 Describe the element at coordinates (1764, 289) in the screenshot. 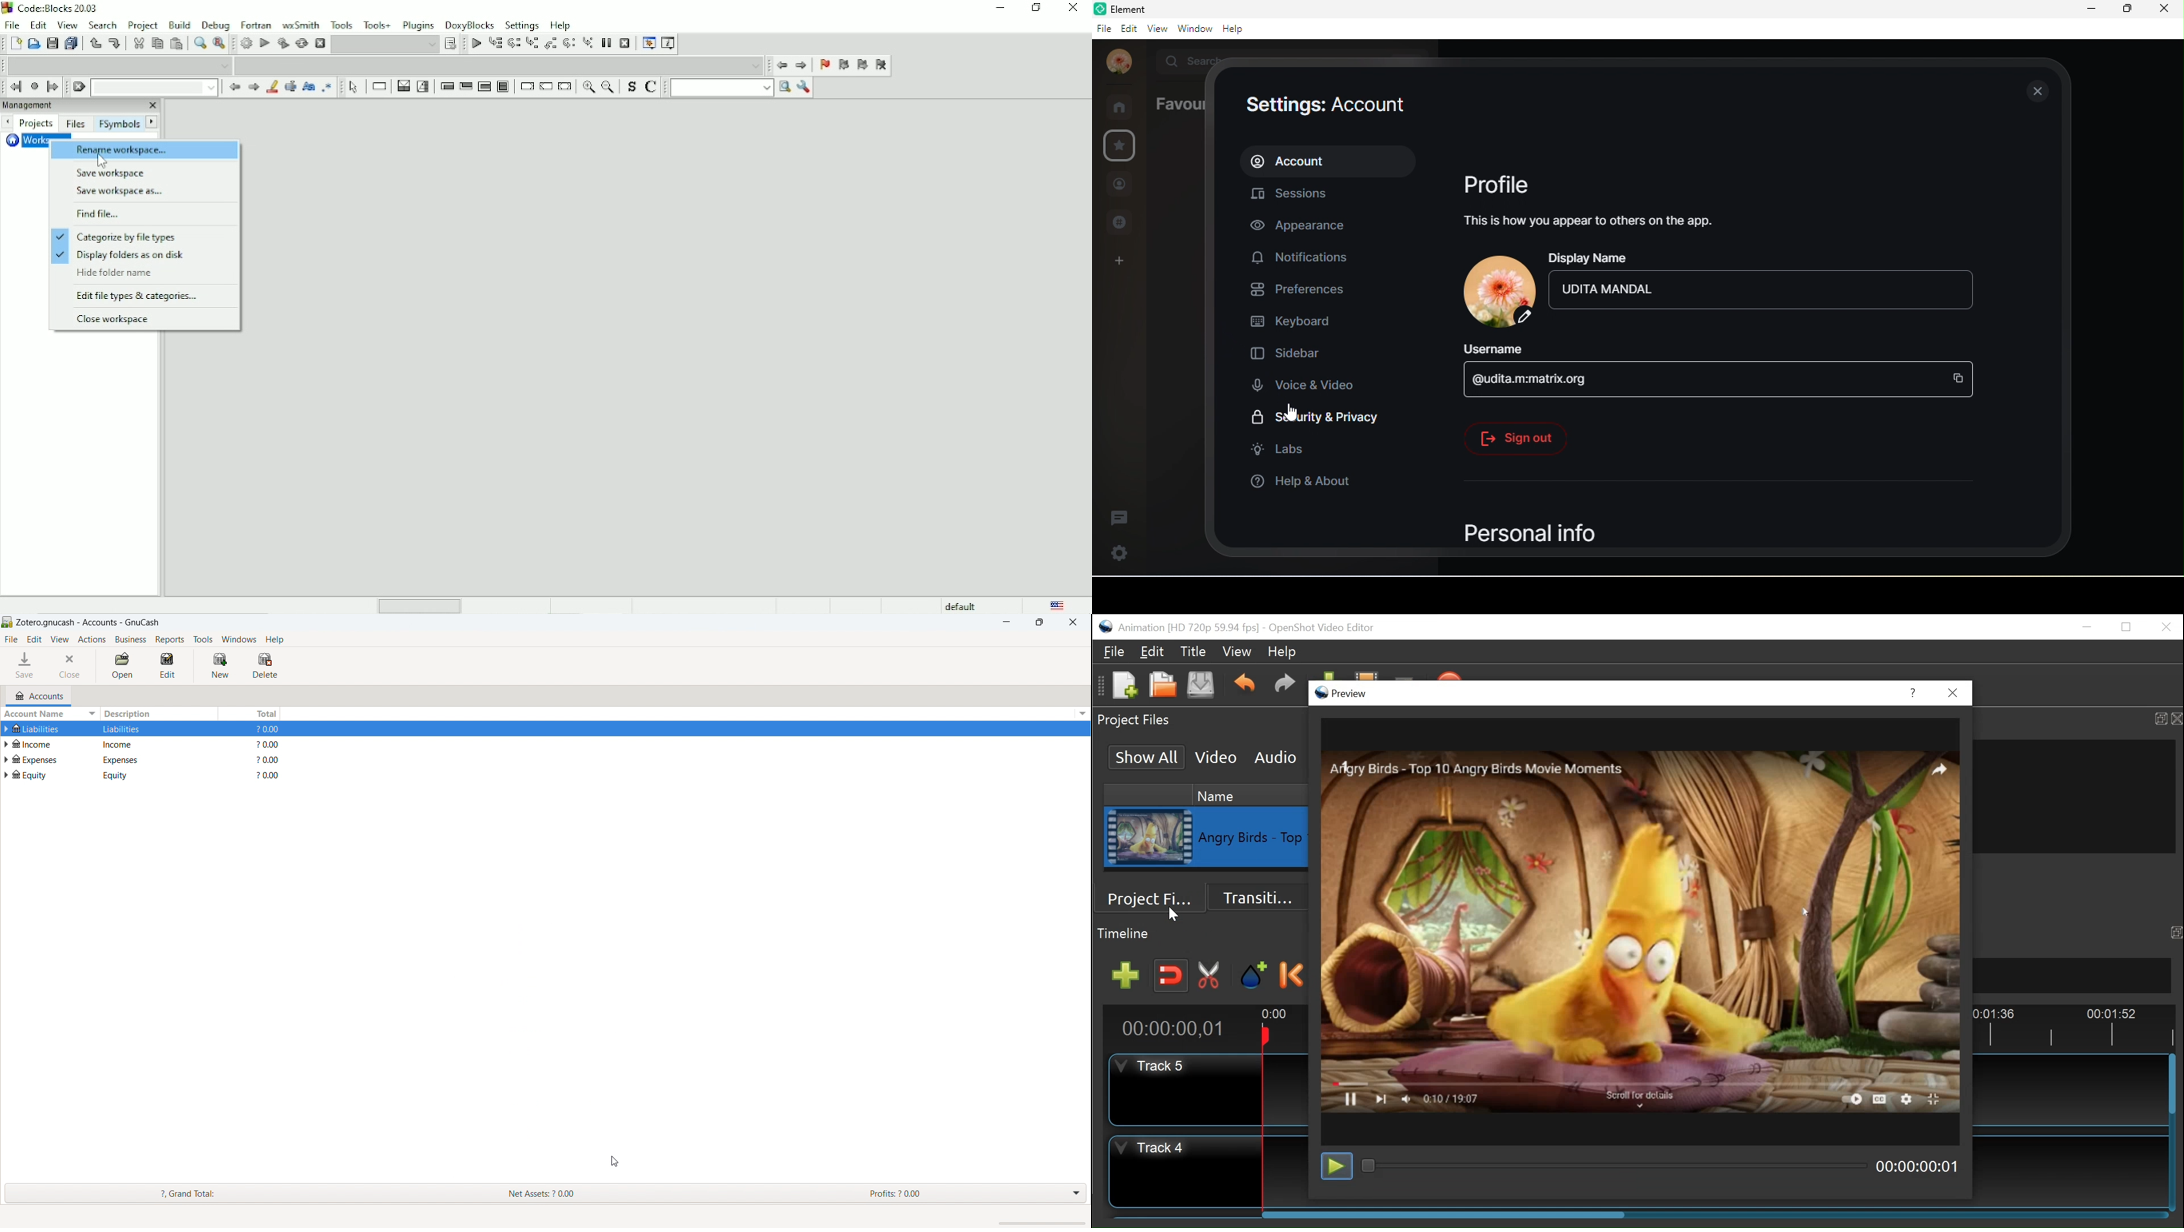

I see `udita mandal` at that location.